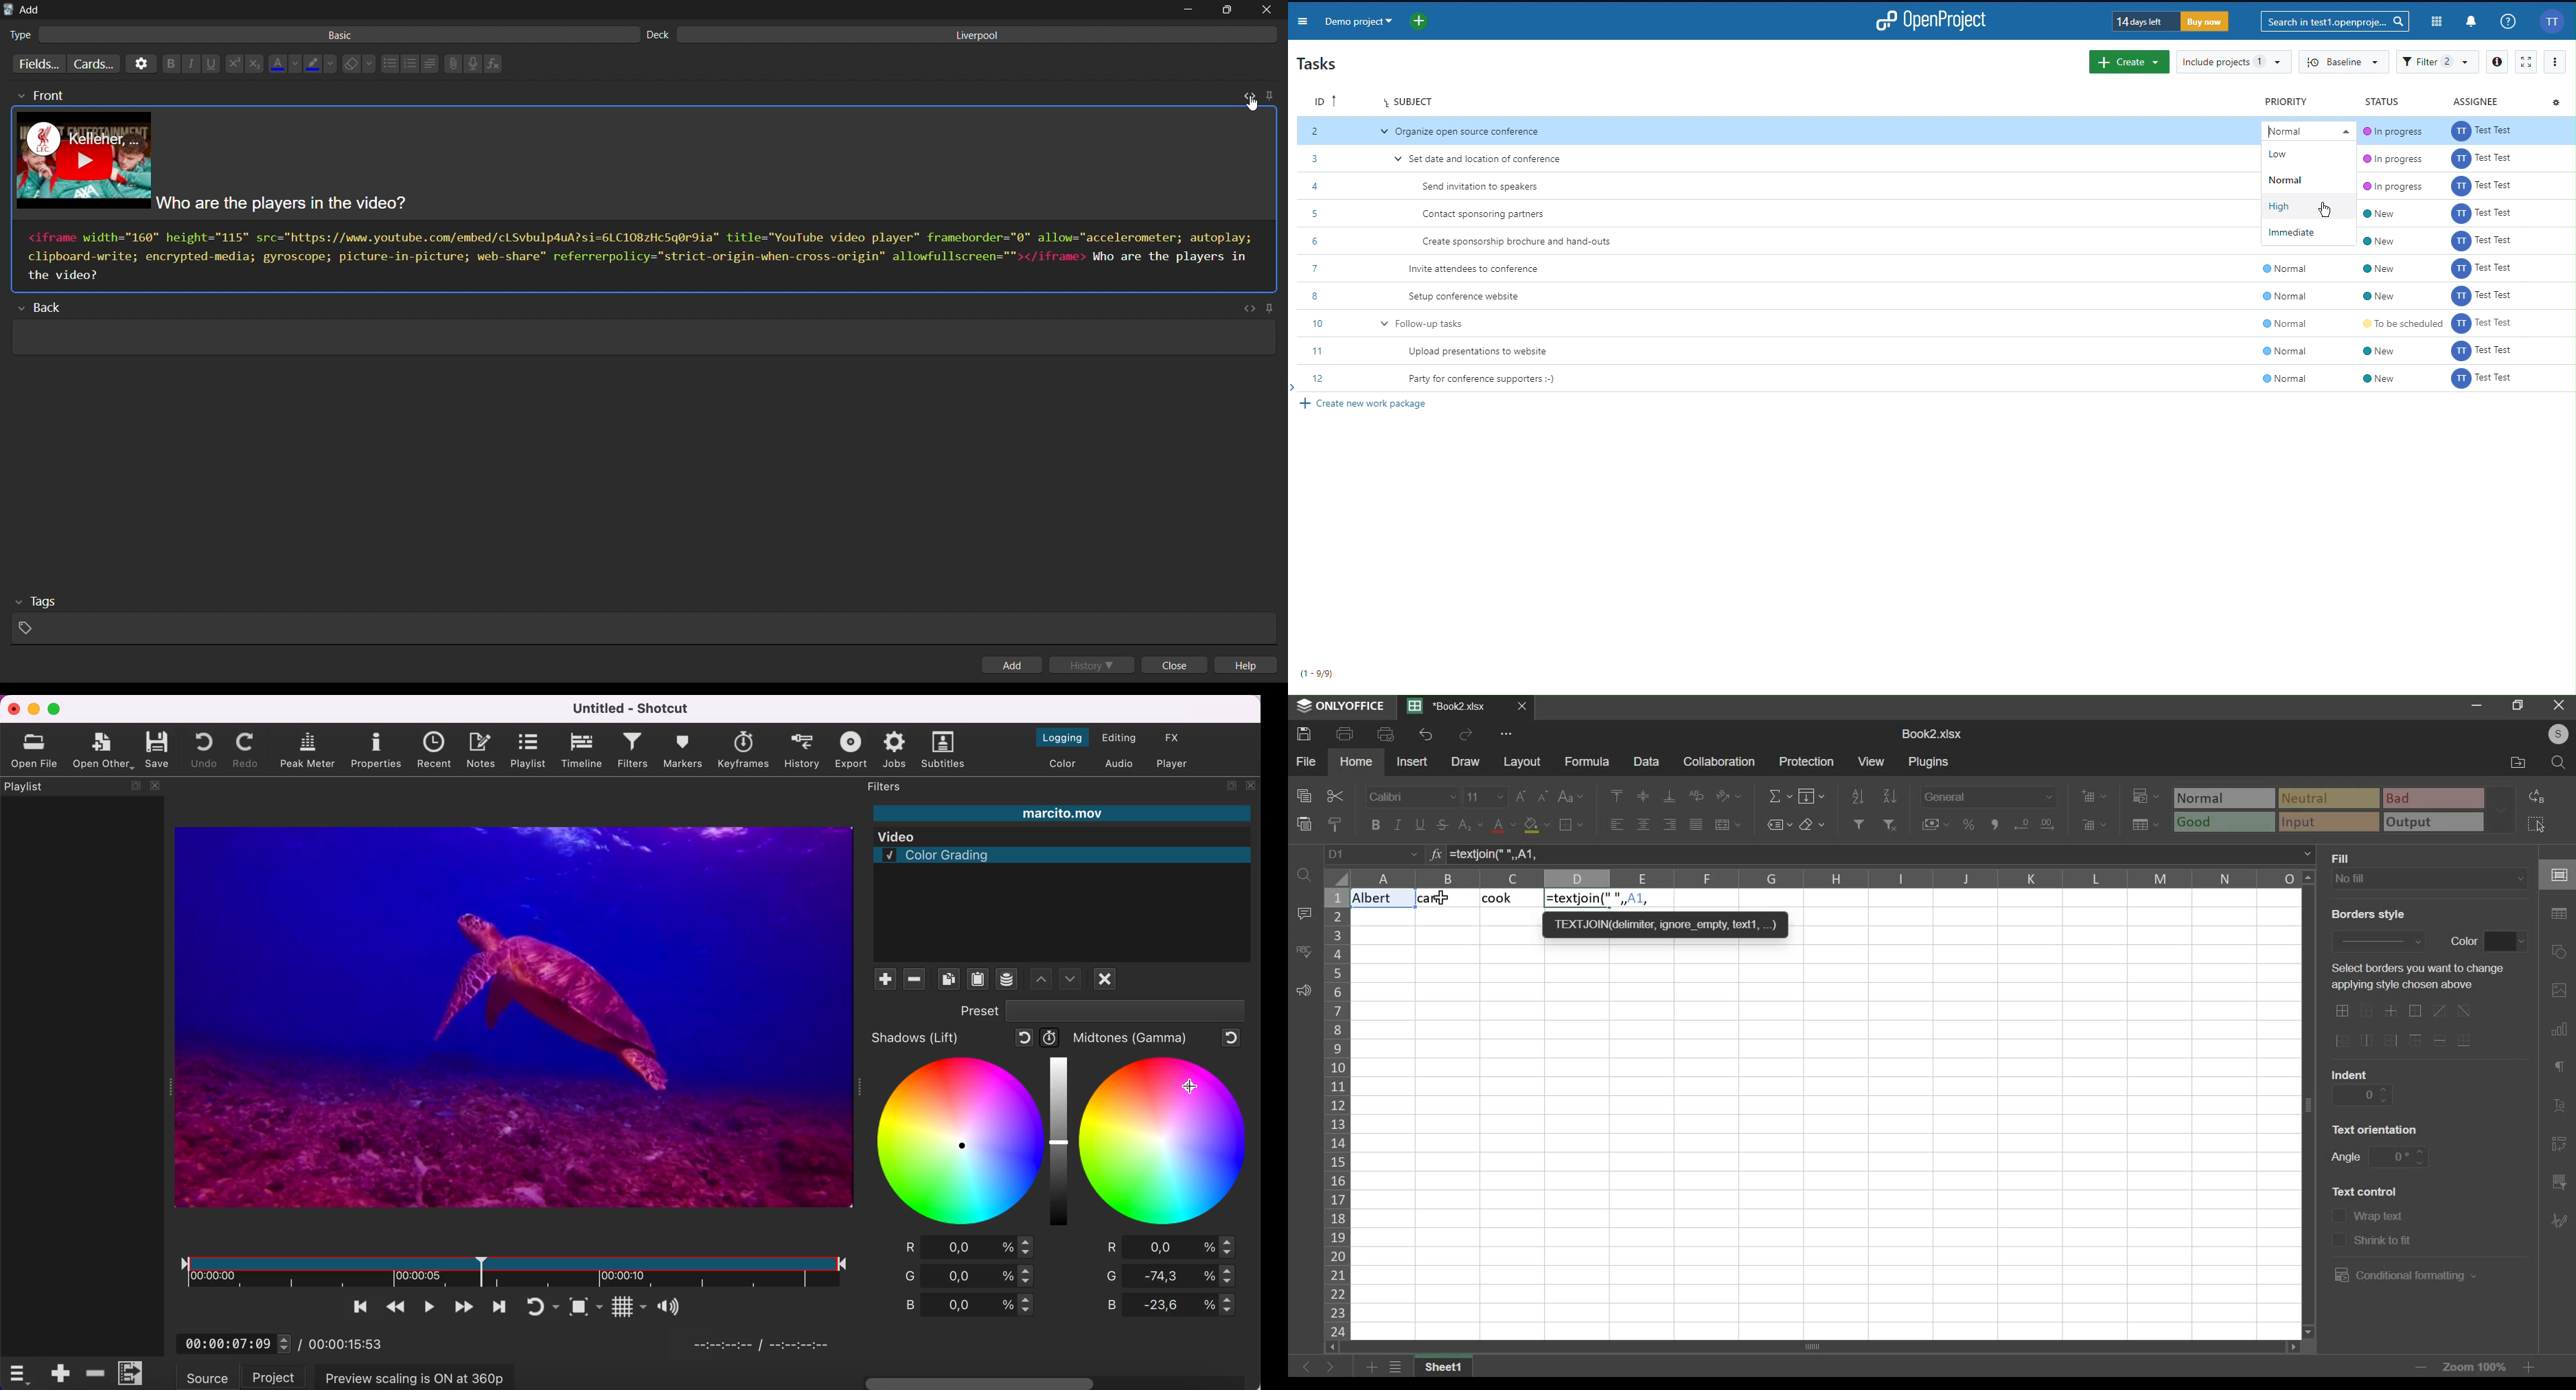 This screenshot has width=2576, height=1400. Describe the element at coordinates (1397, 825) in the screenshot. I see `italic` at that location.